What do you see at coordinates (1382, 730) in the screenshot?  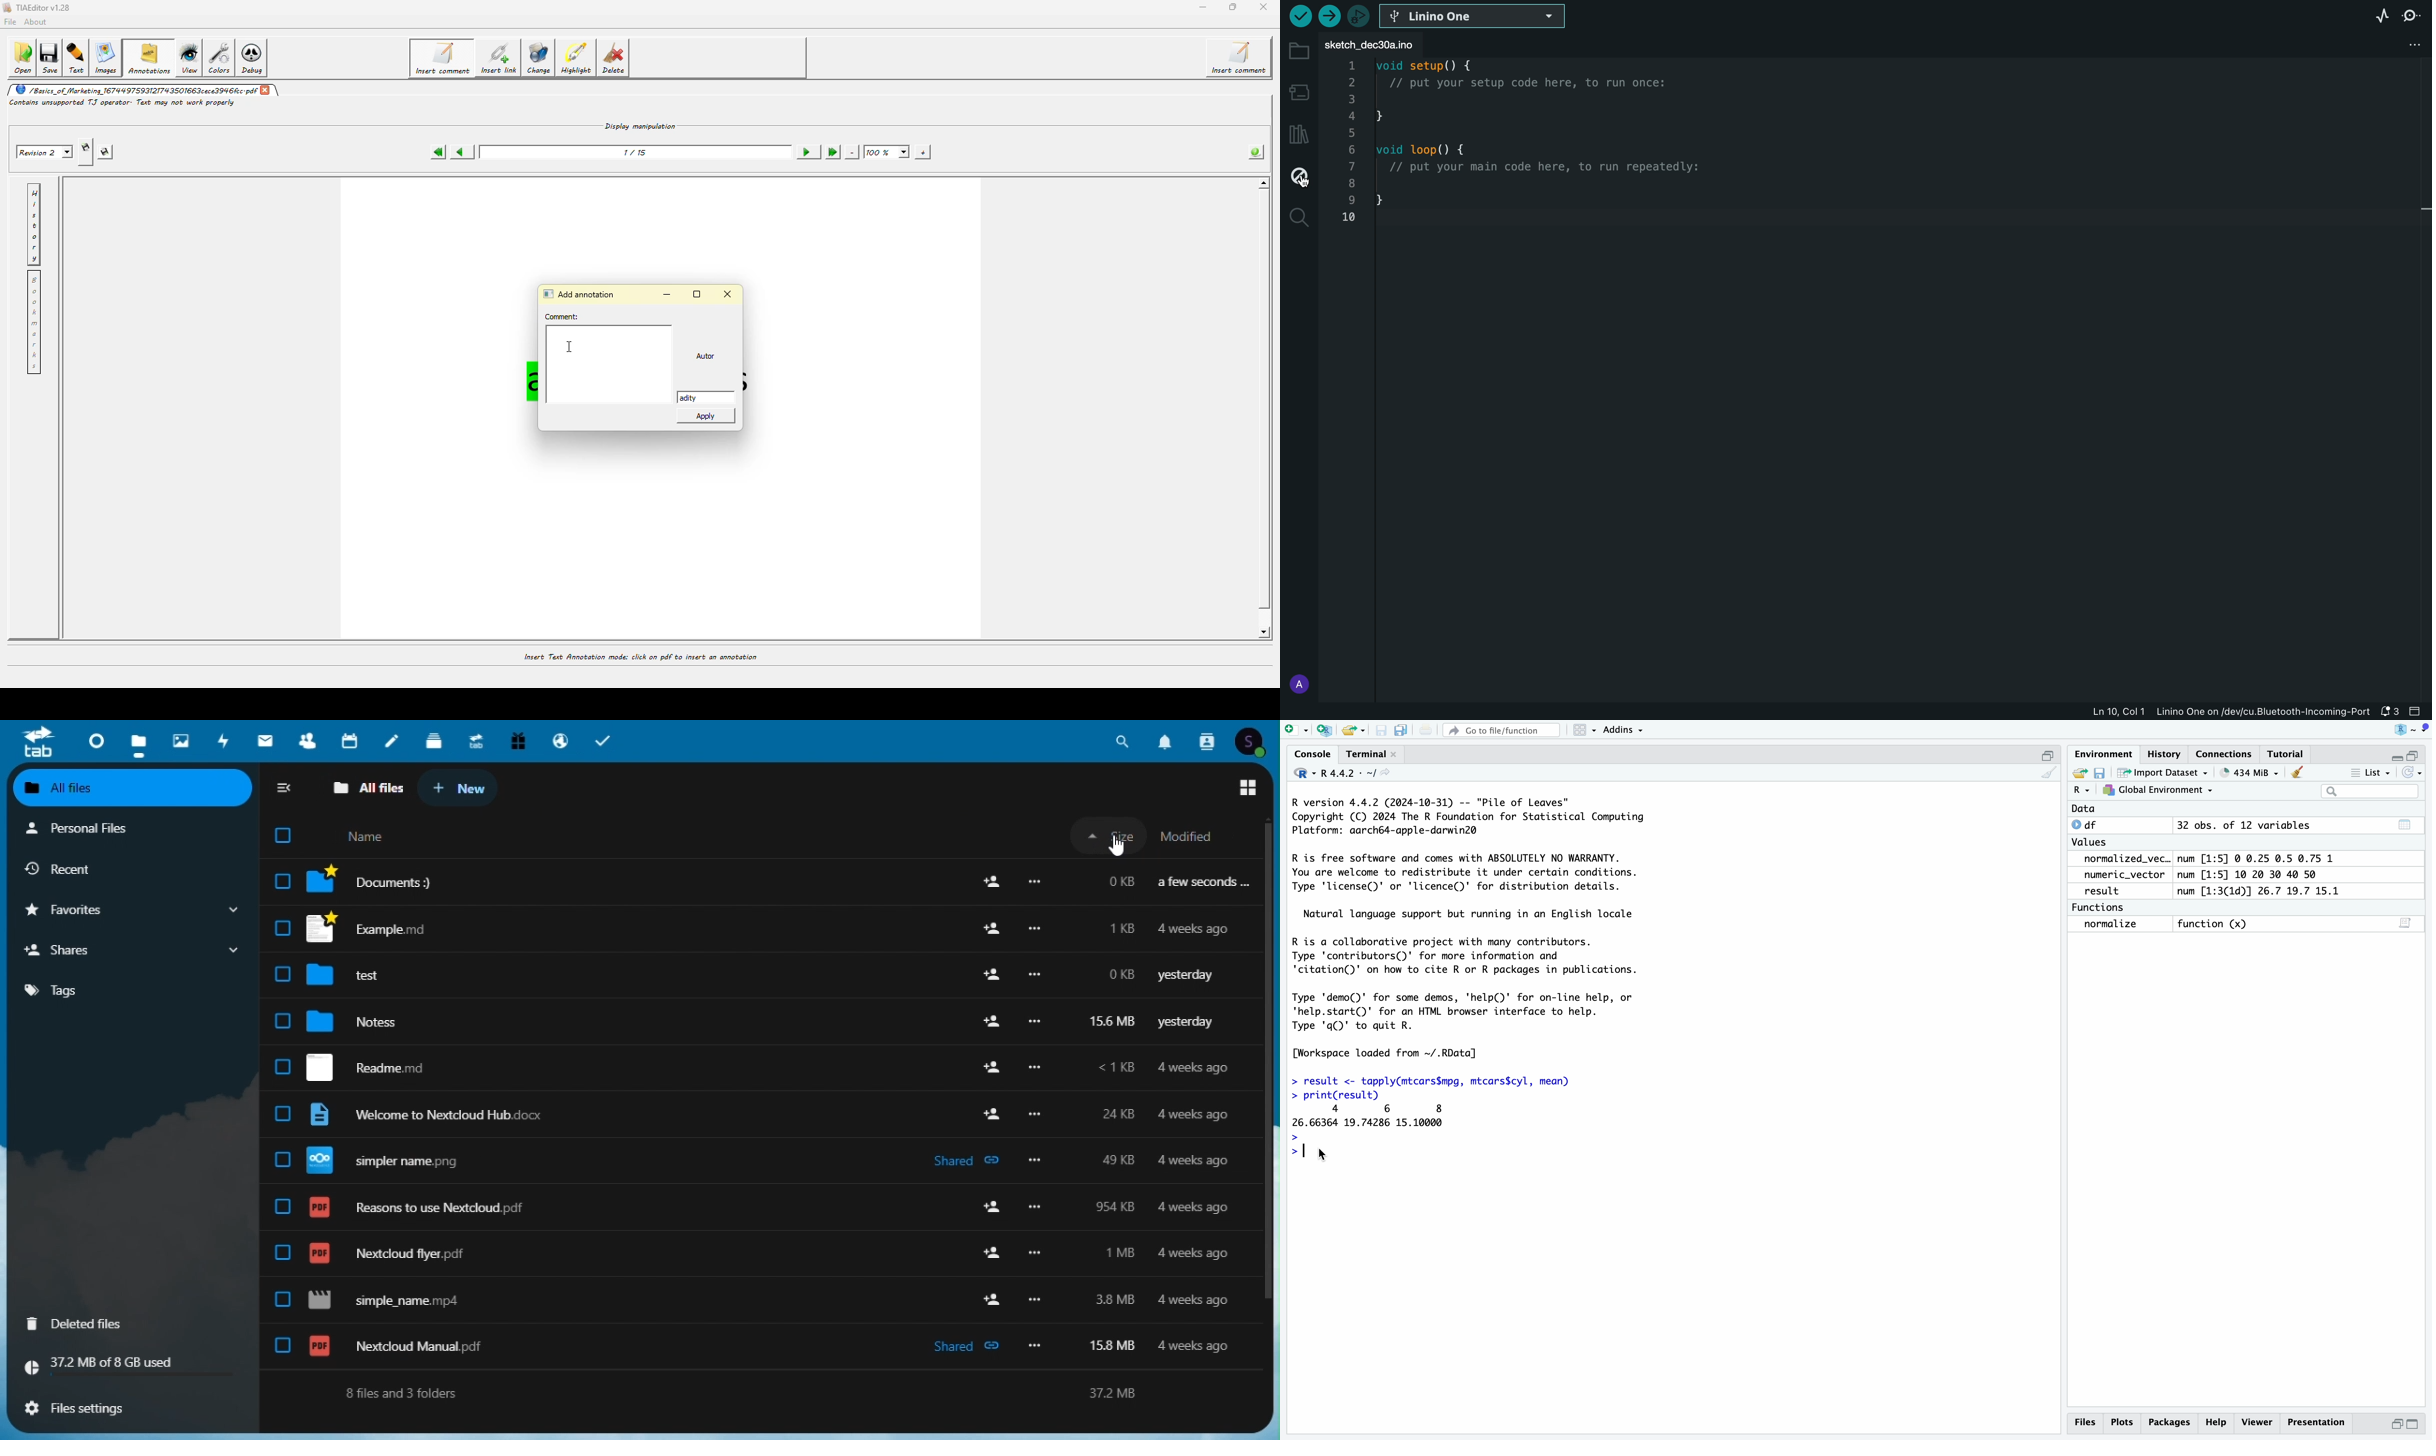 I see `Save` at bounding box center [1382, 730].